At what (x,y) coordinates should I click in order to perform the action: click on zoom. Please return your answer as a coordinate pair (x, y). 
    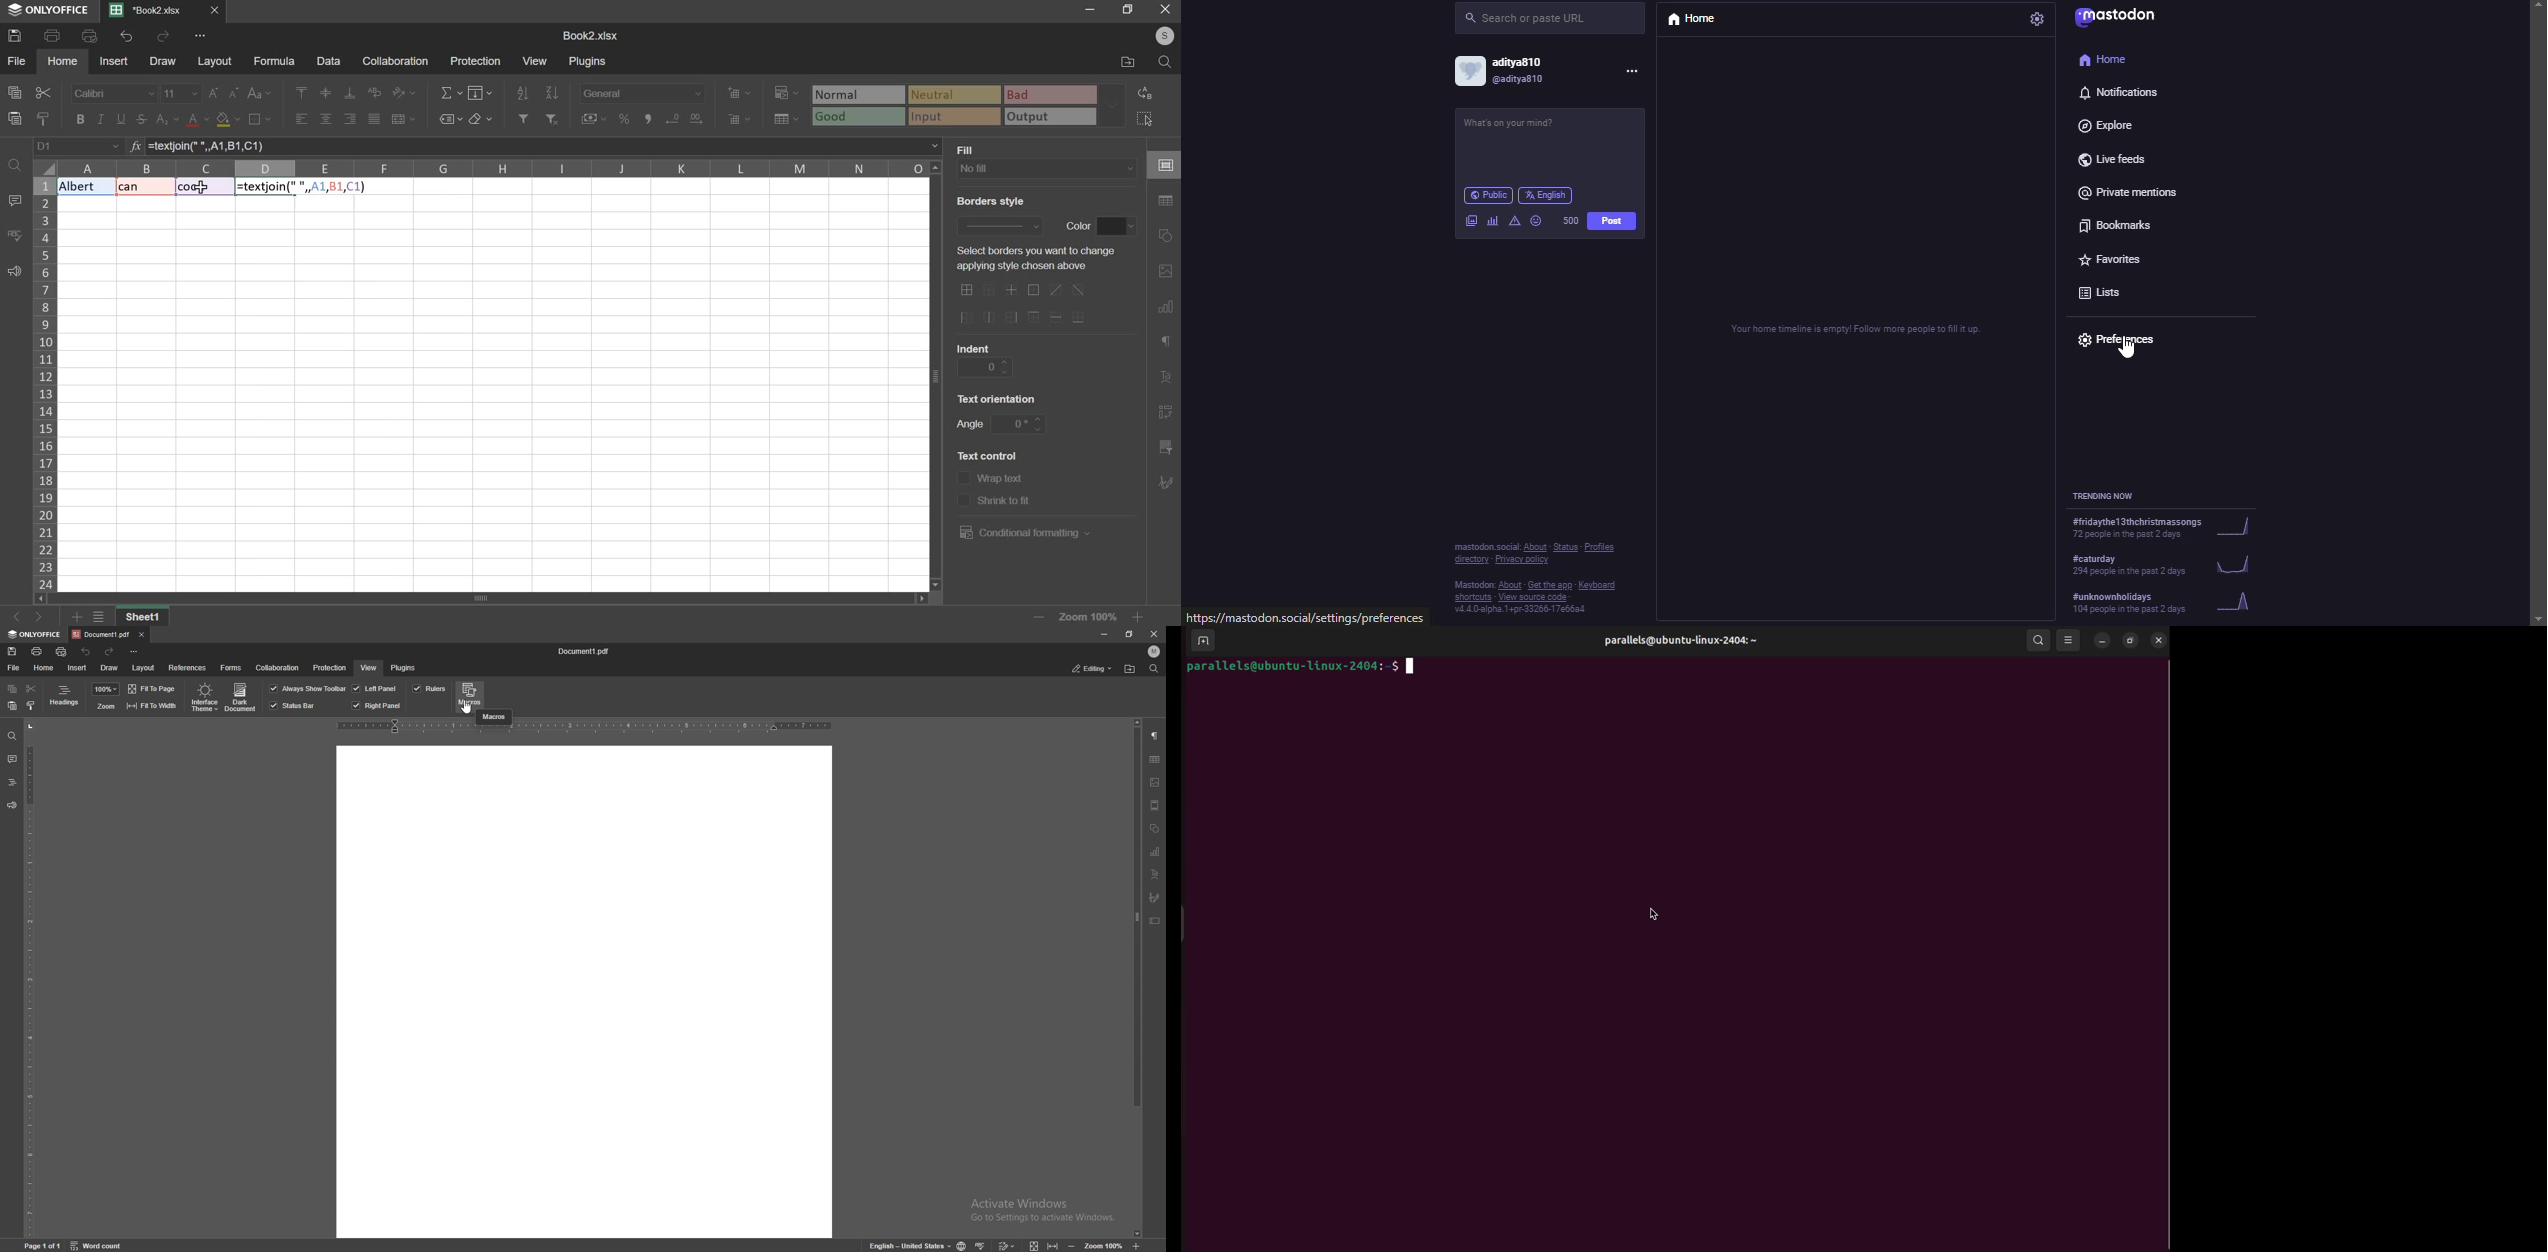
    Looking at the image, I should click on (1087, 615).